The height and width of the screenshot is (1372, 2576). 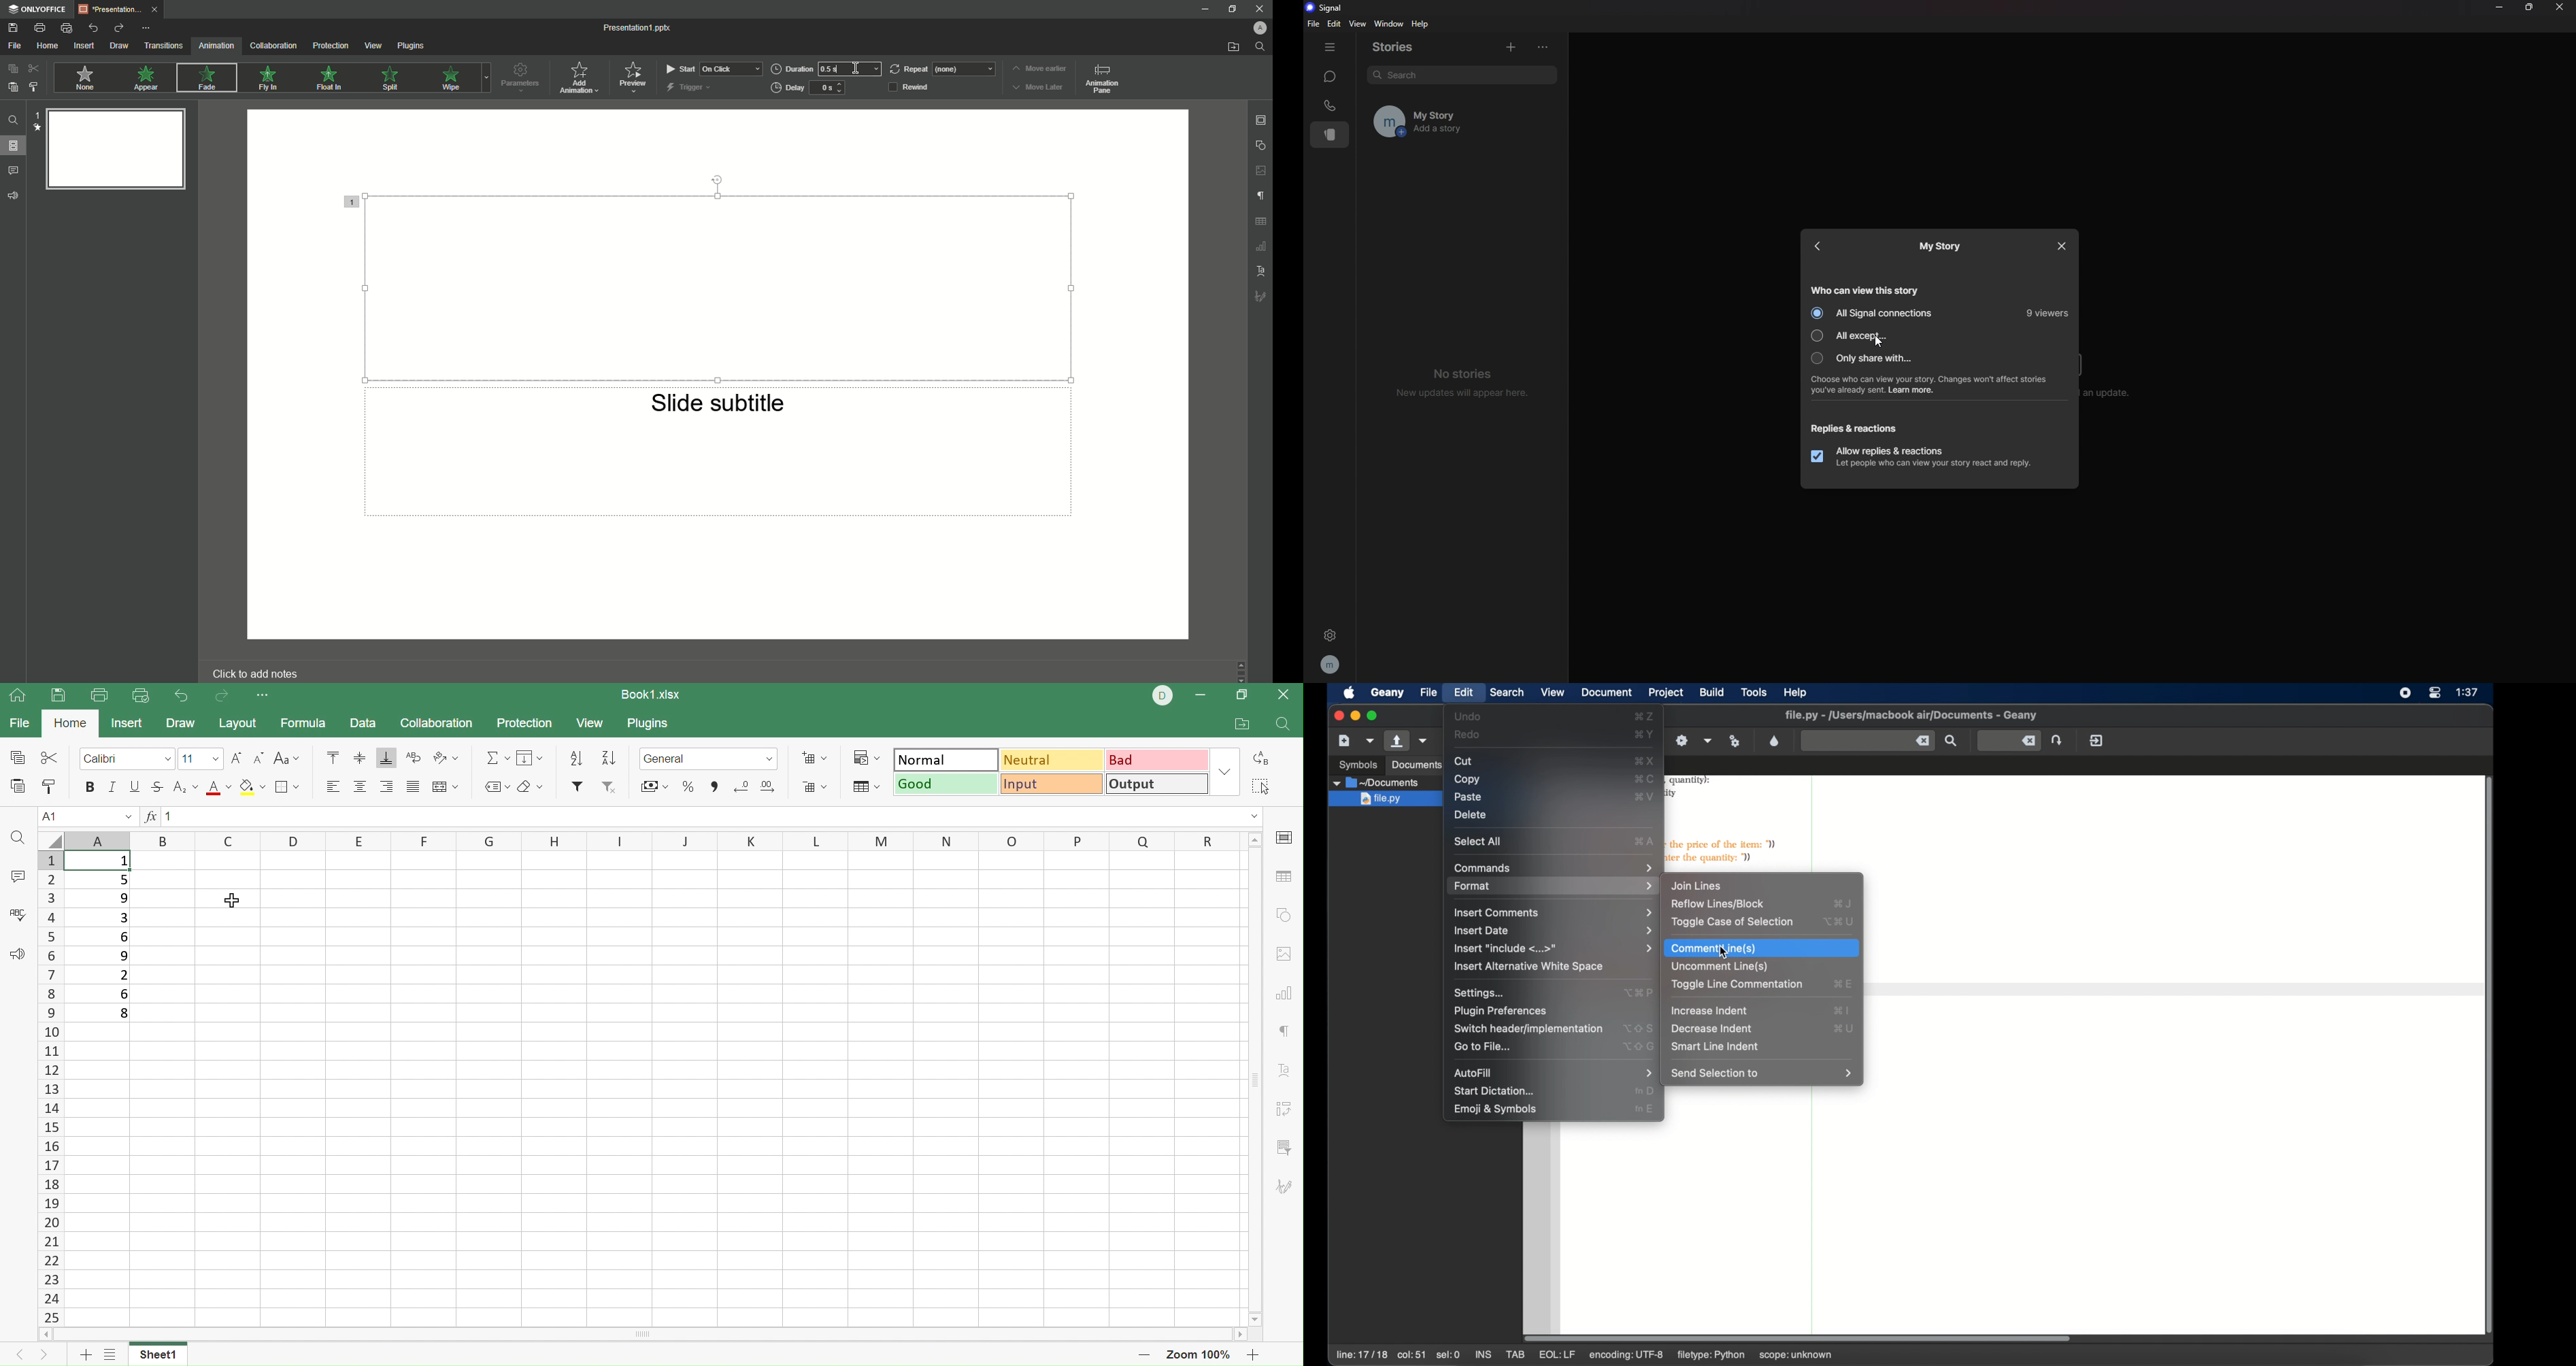 What do you see at coordinates (410, 45) in the screenshot?
I see `Plugins` at bounding box center [410, 45].